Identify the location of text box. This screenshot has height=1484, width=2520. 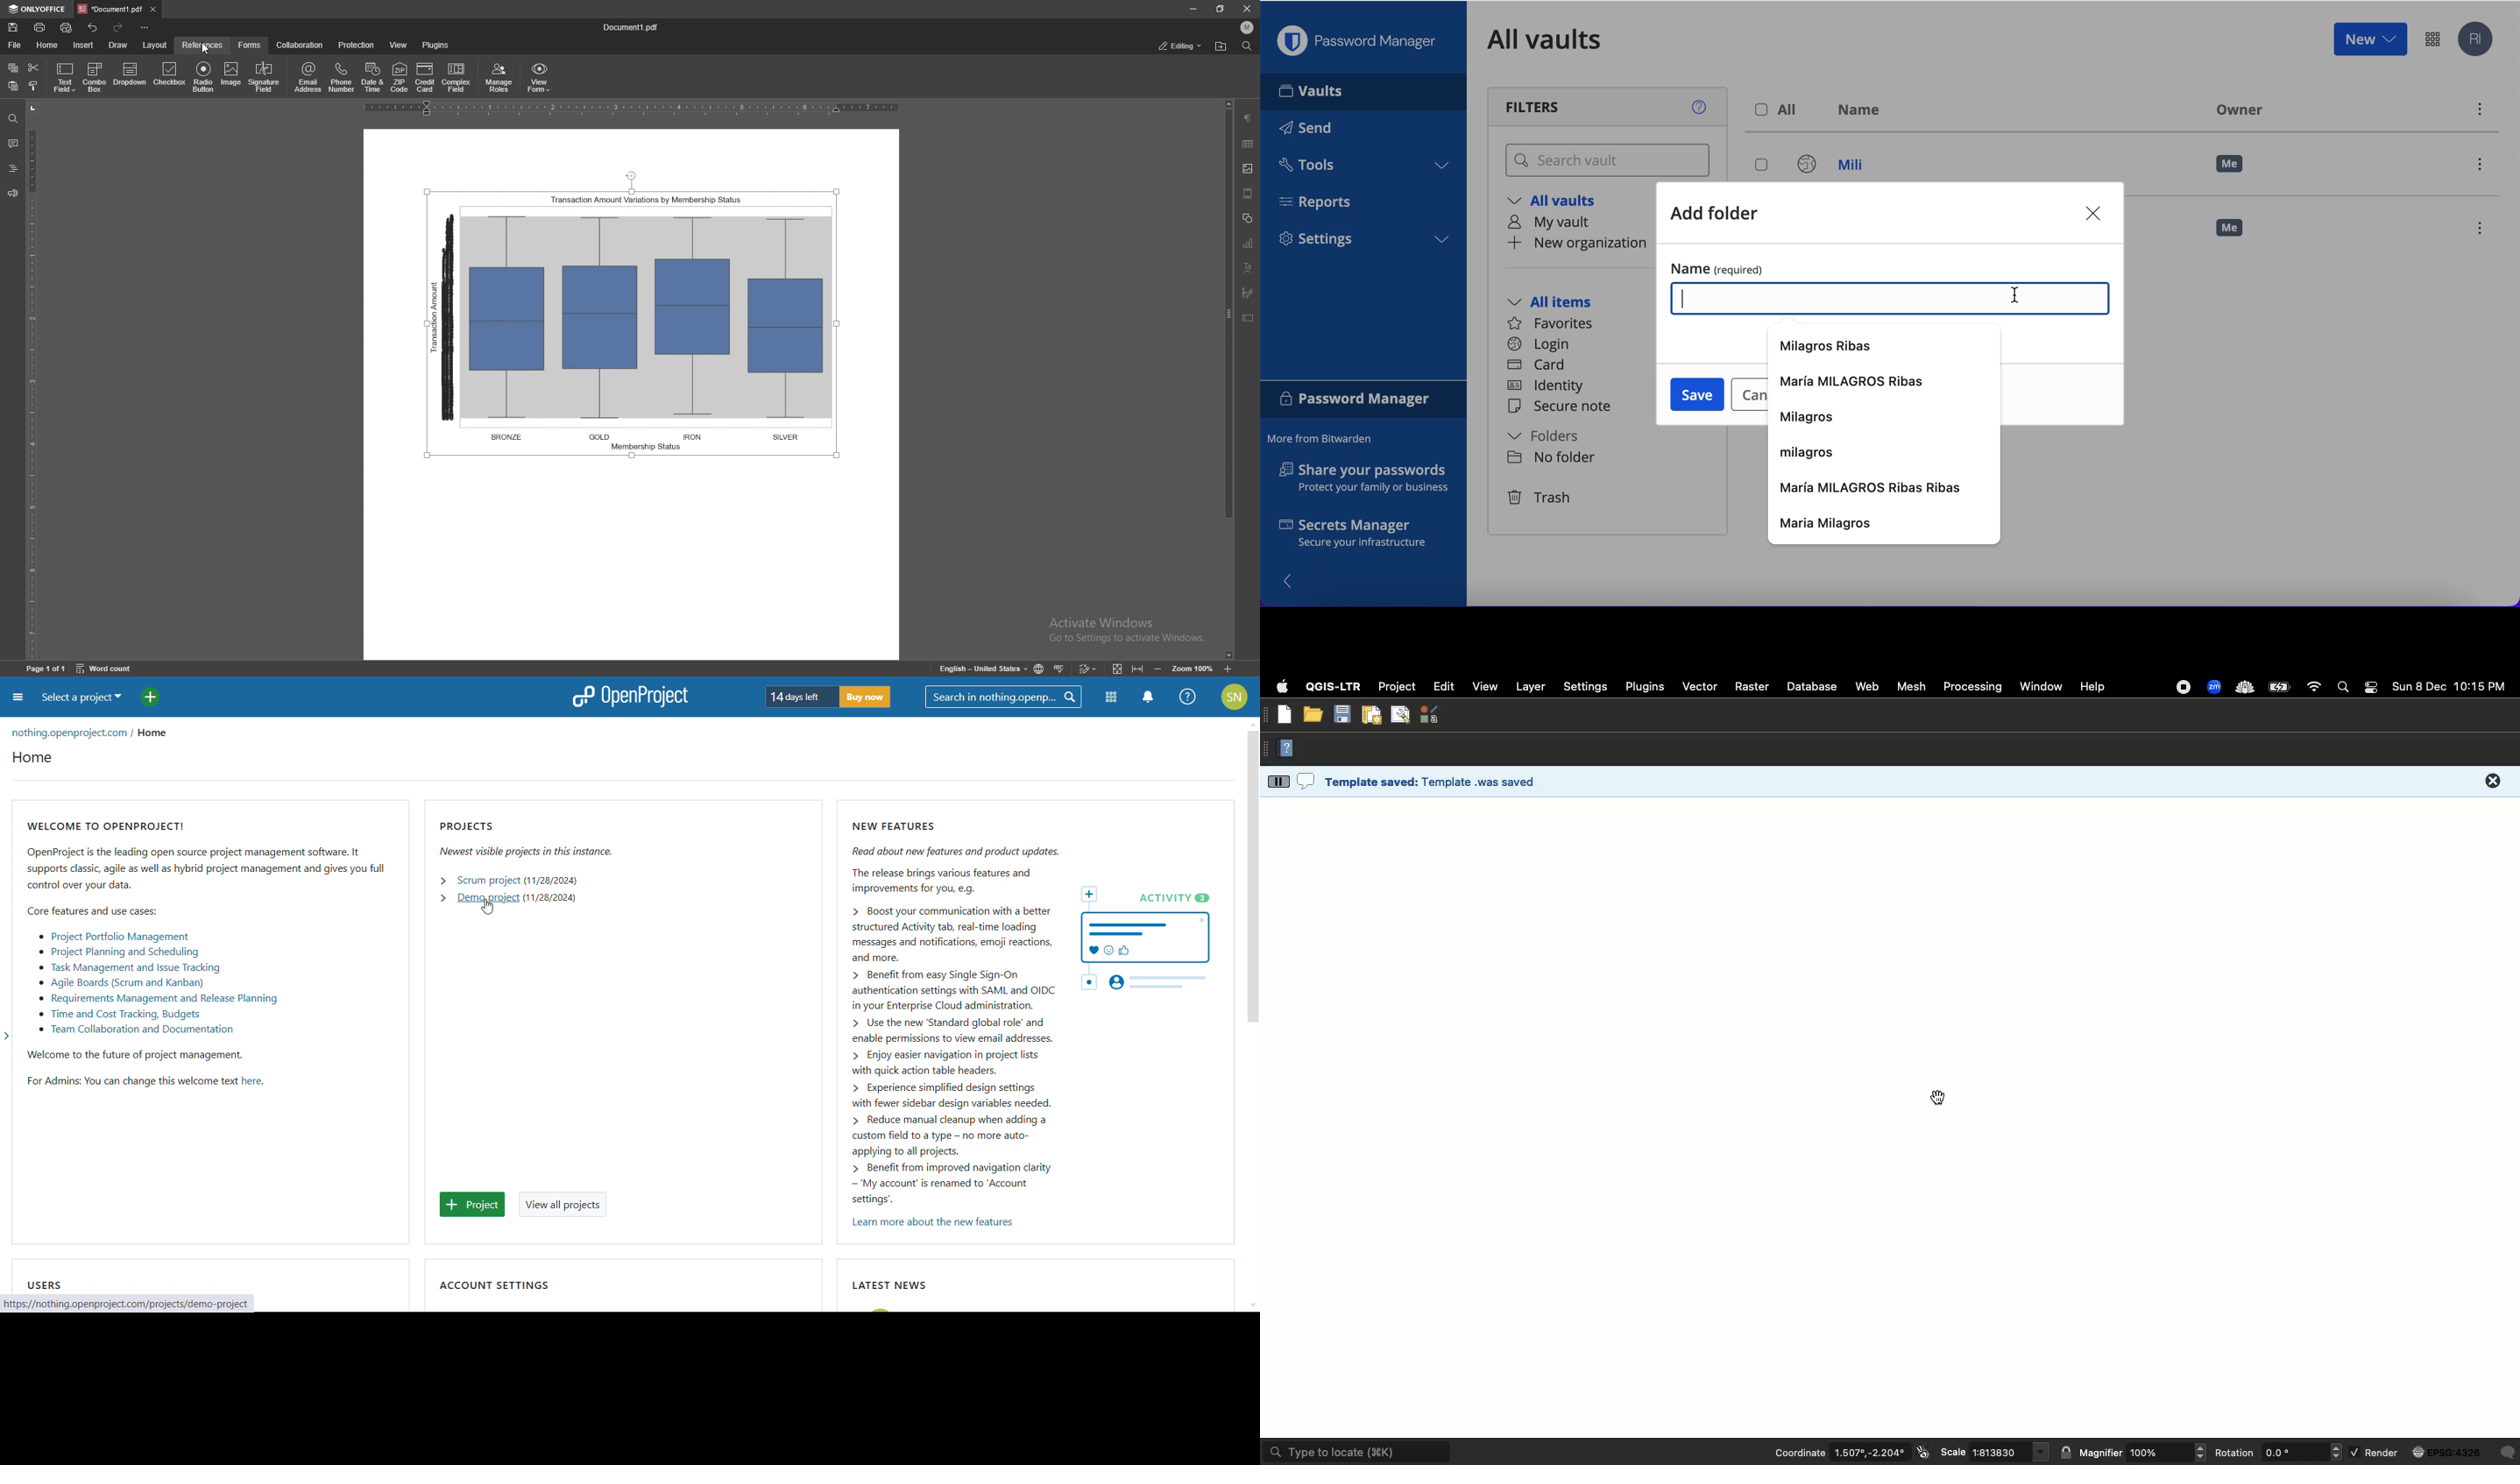
(1248, 318).